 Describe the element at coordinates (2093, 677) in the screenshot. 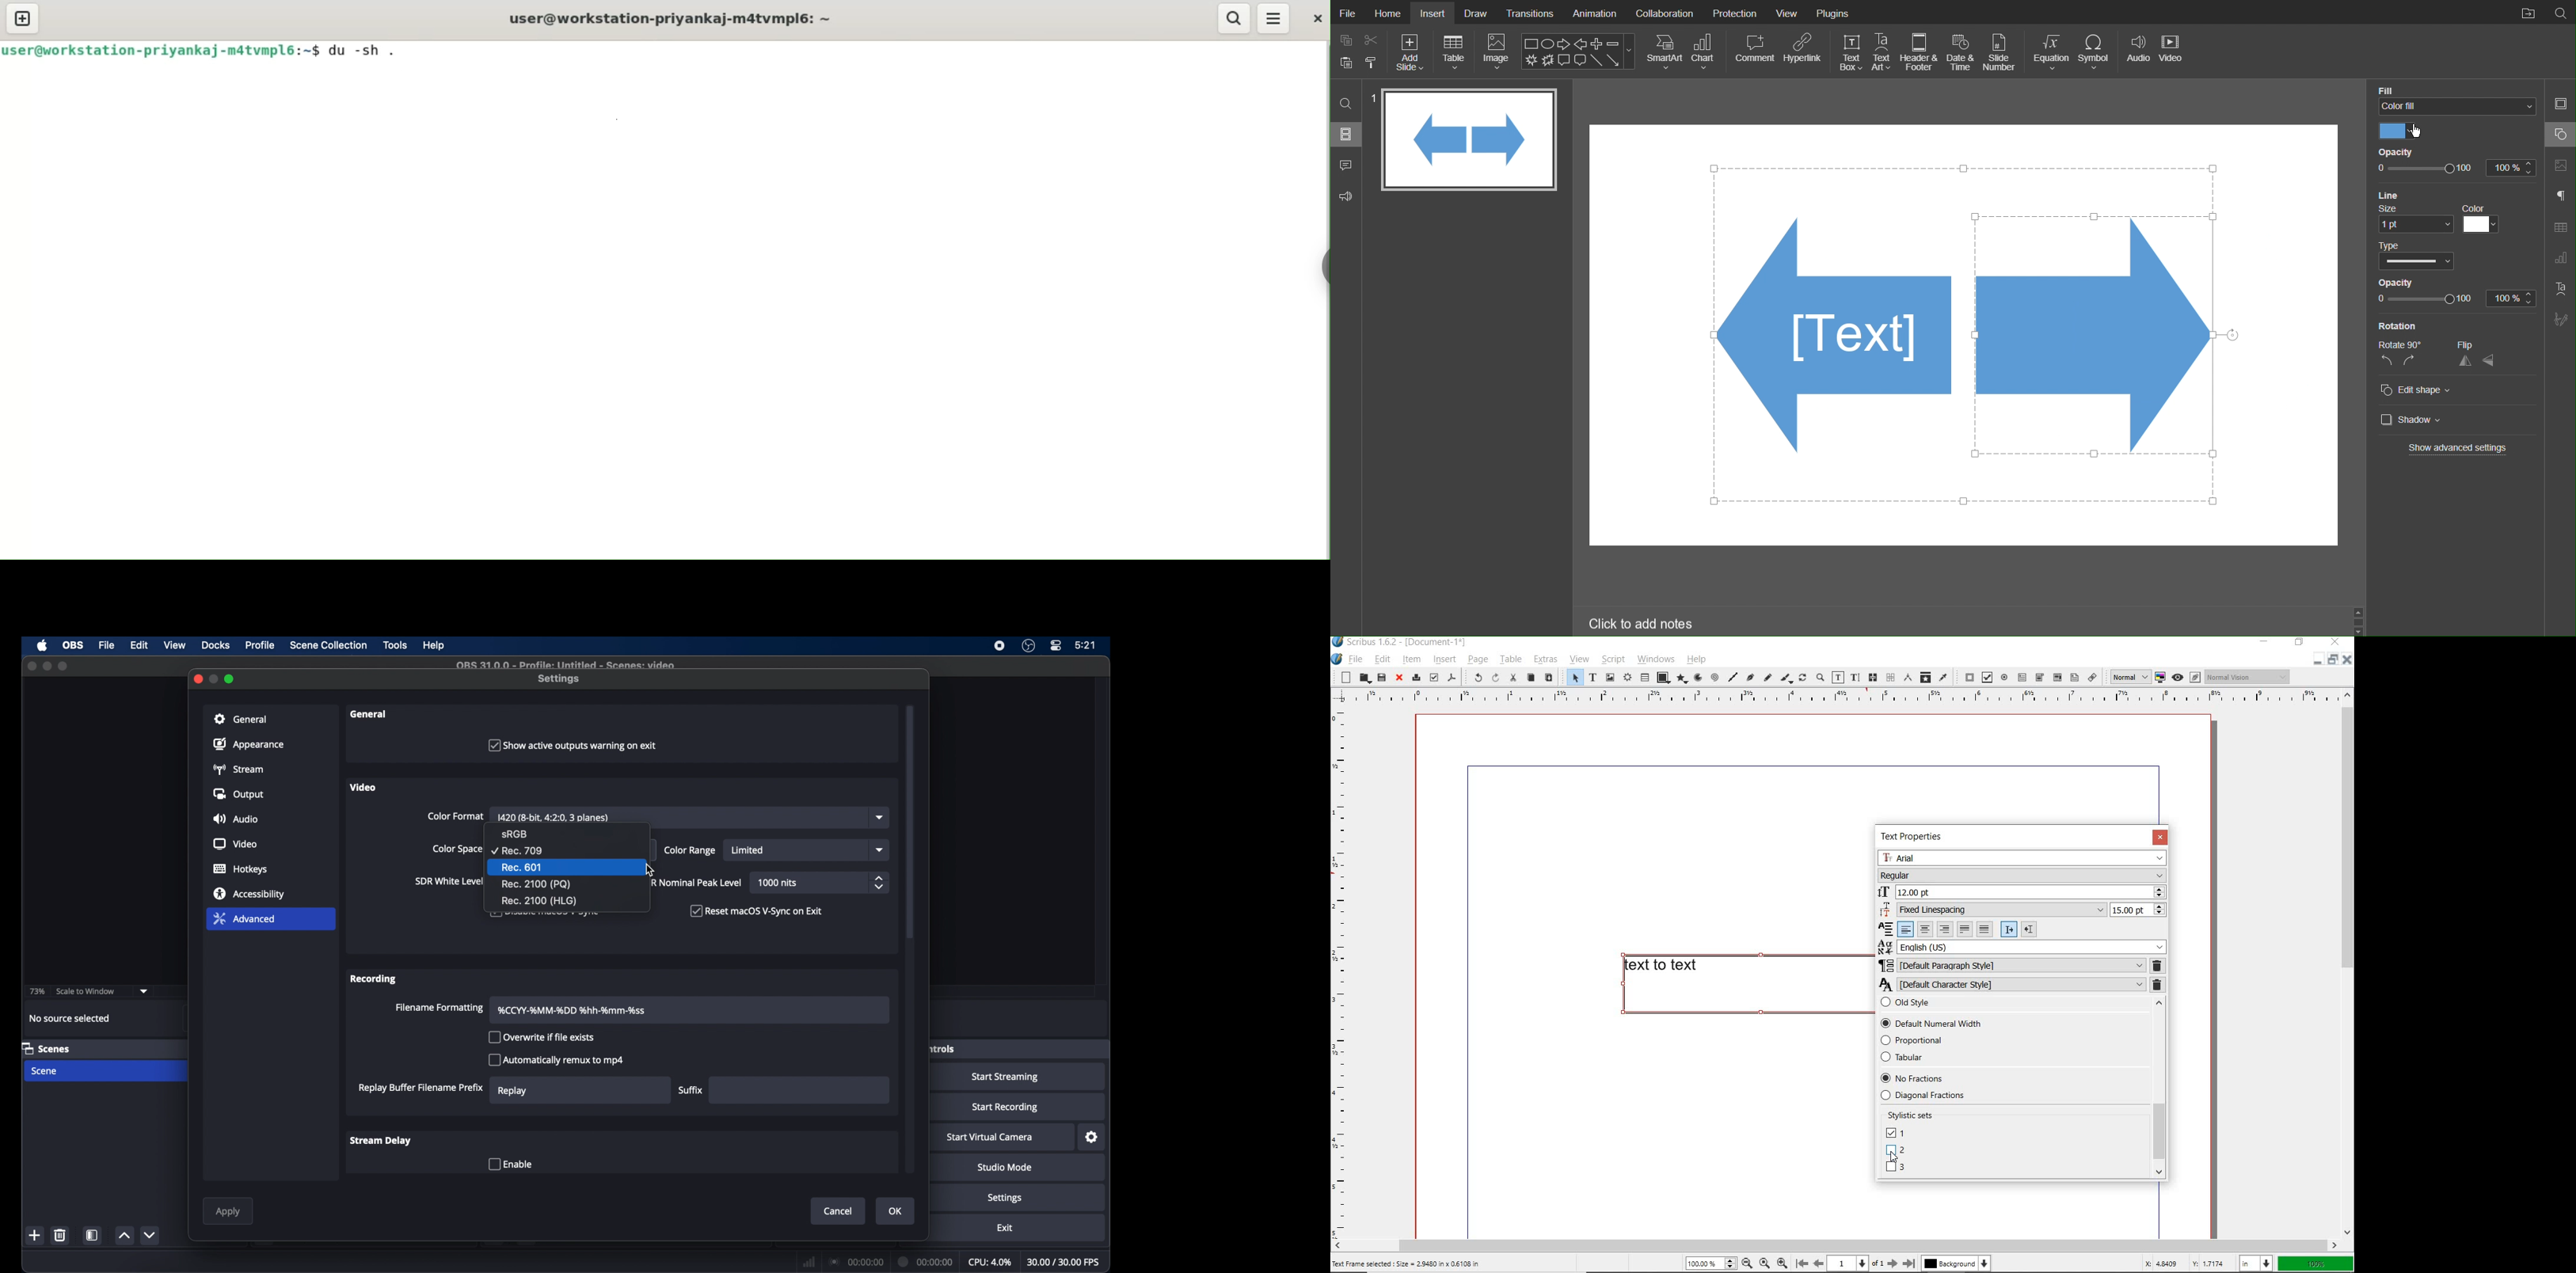

I see `link annotation` at that location.